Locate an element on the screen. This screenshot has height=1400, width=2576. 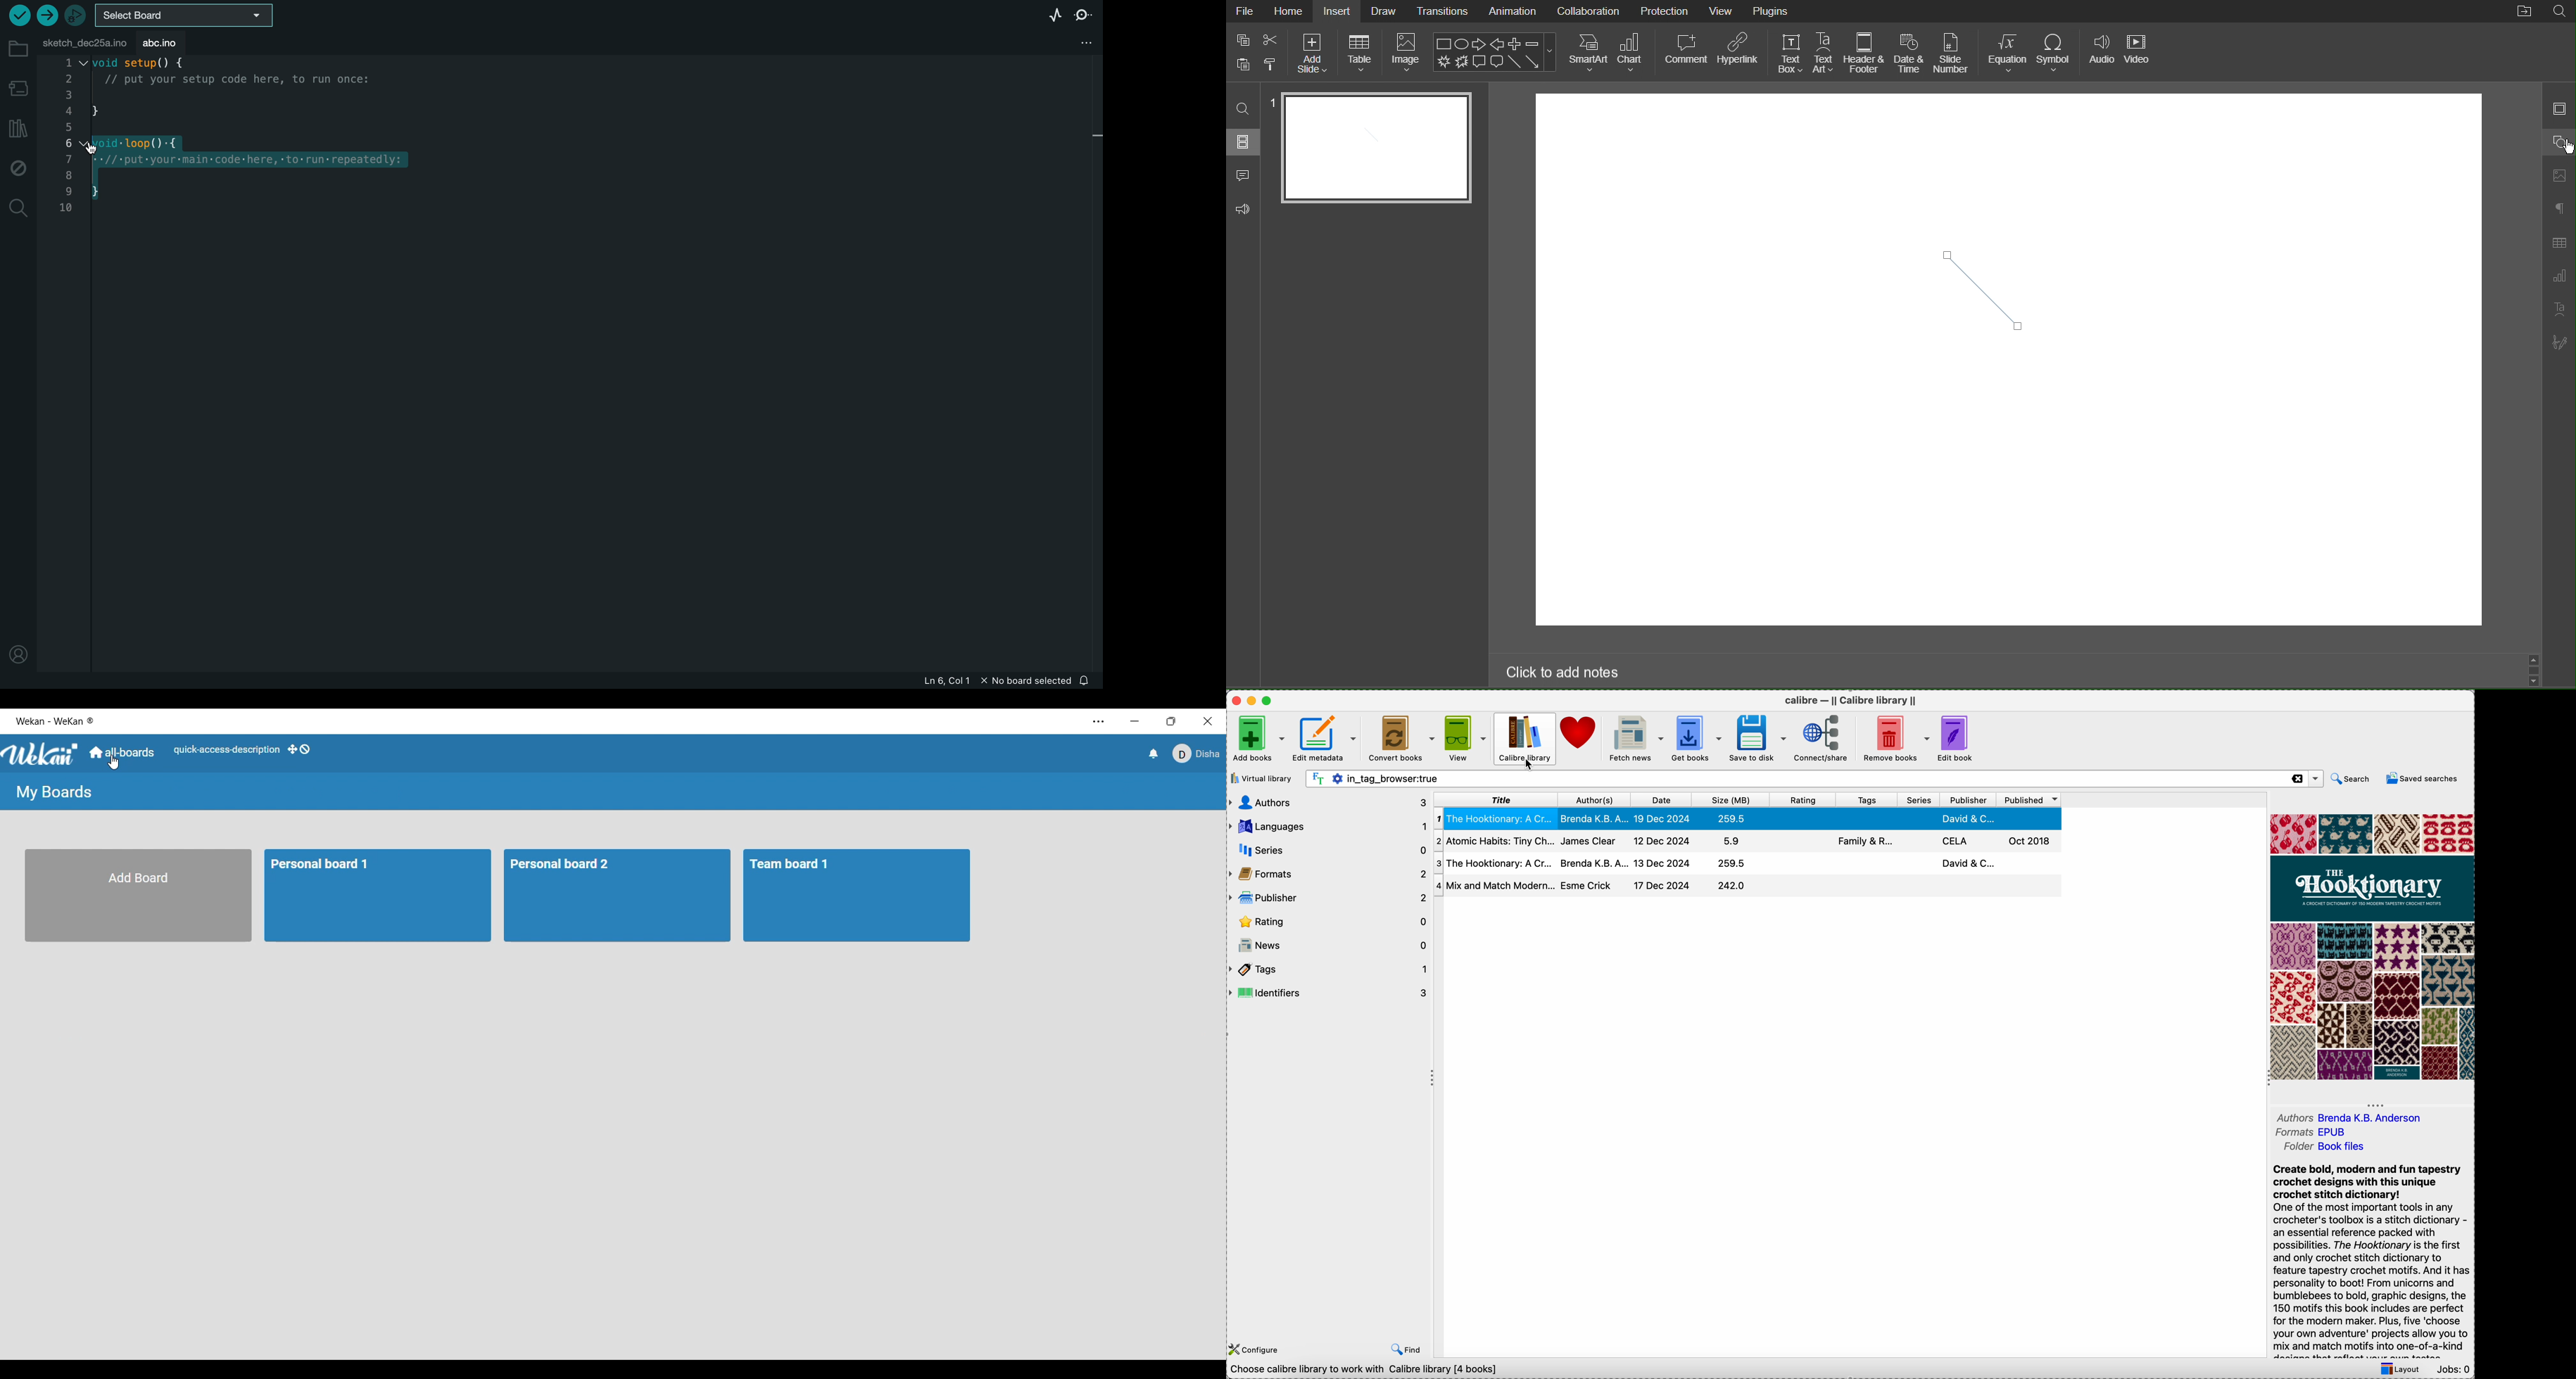
Show interface in smaller tab is located at coordinates (1171, 721).